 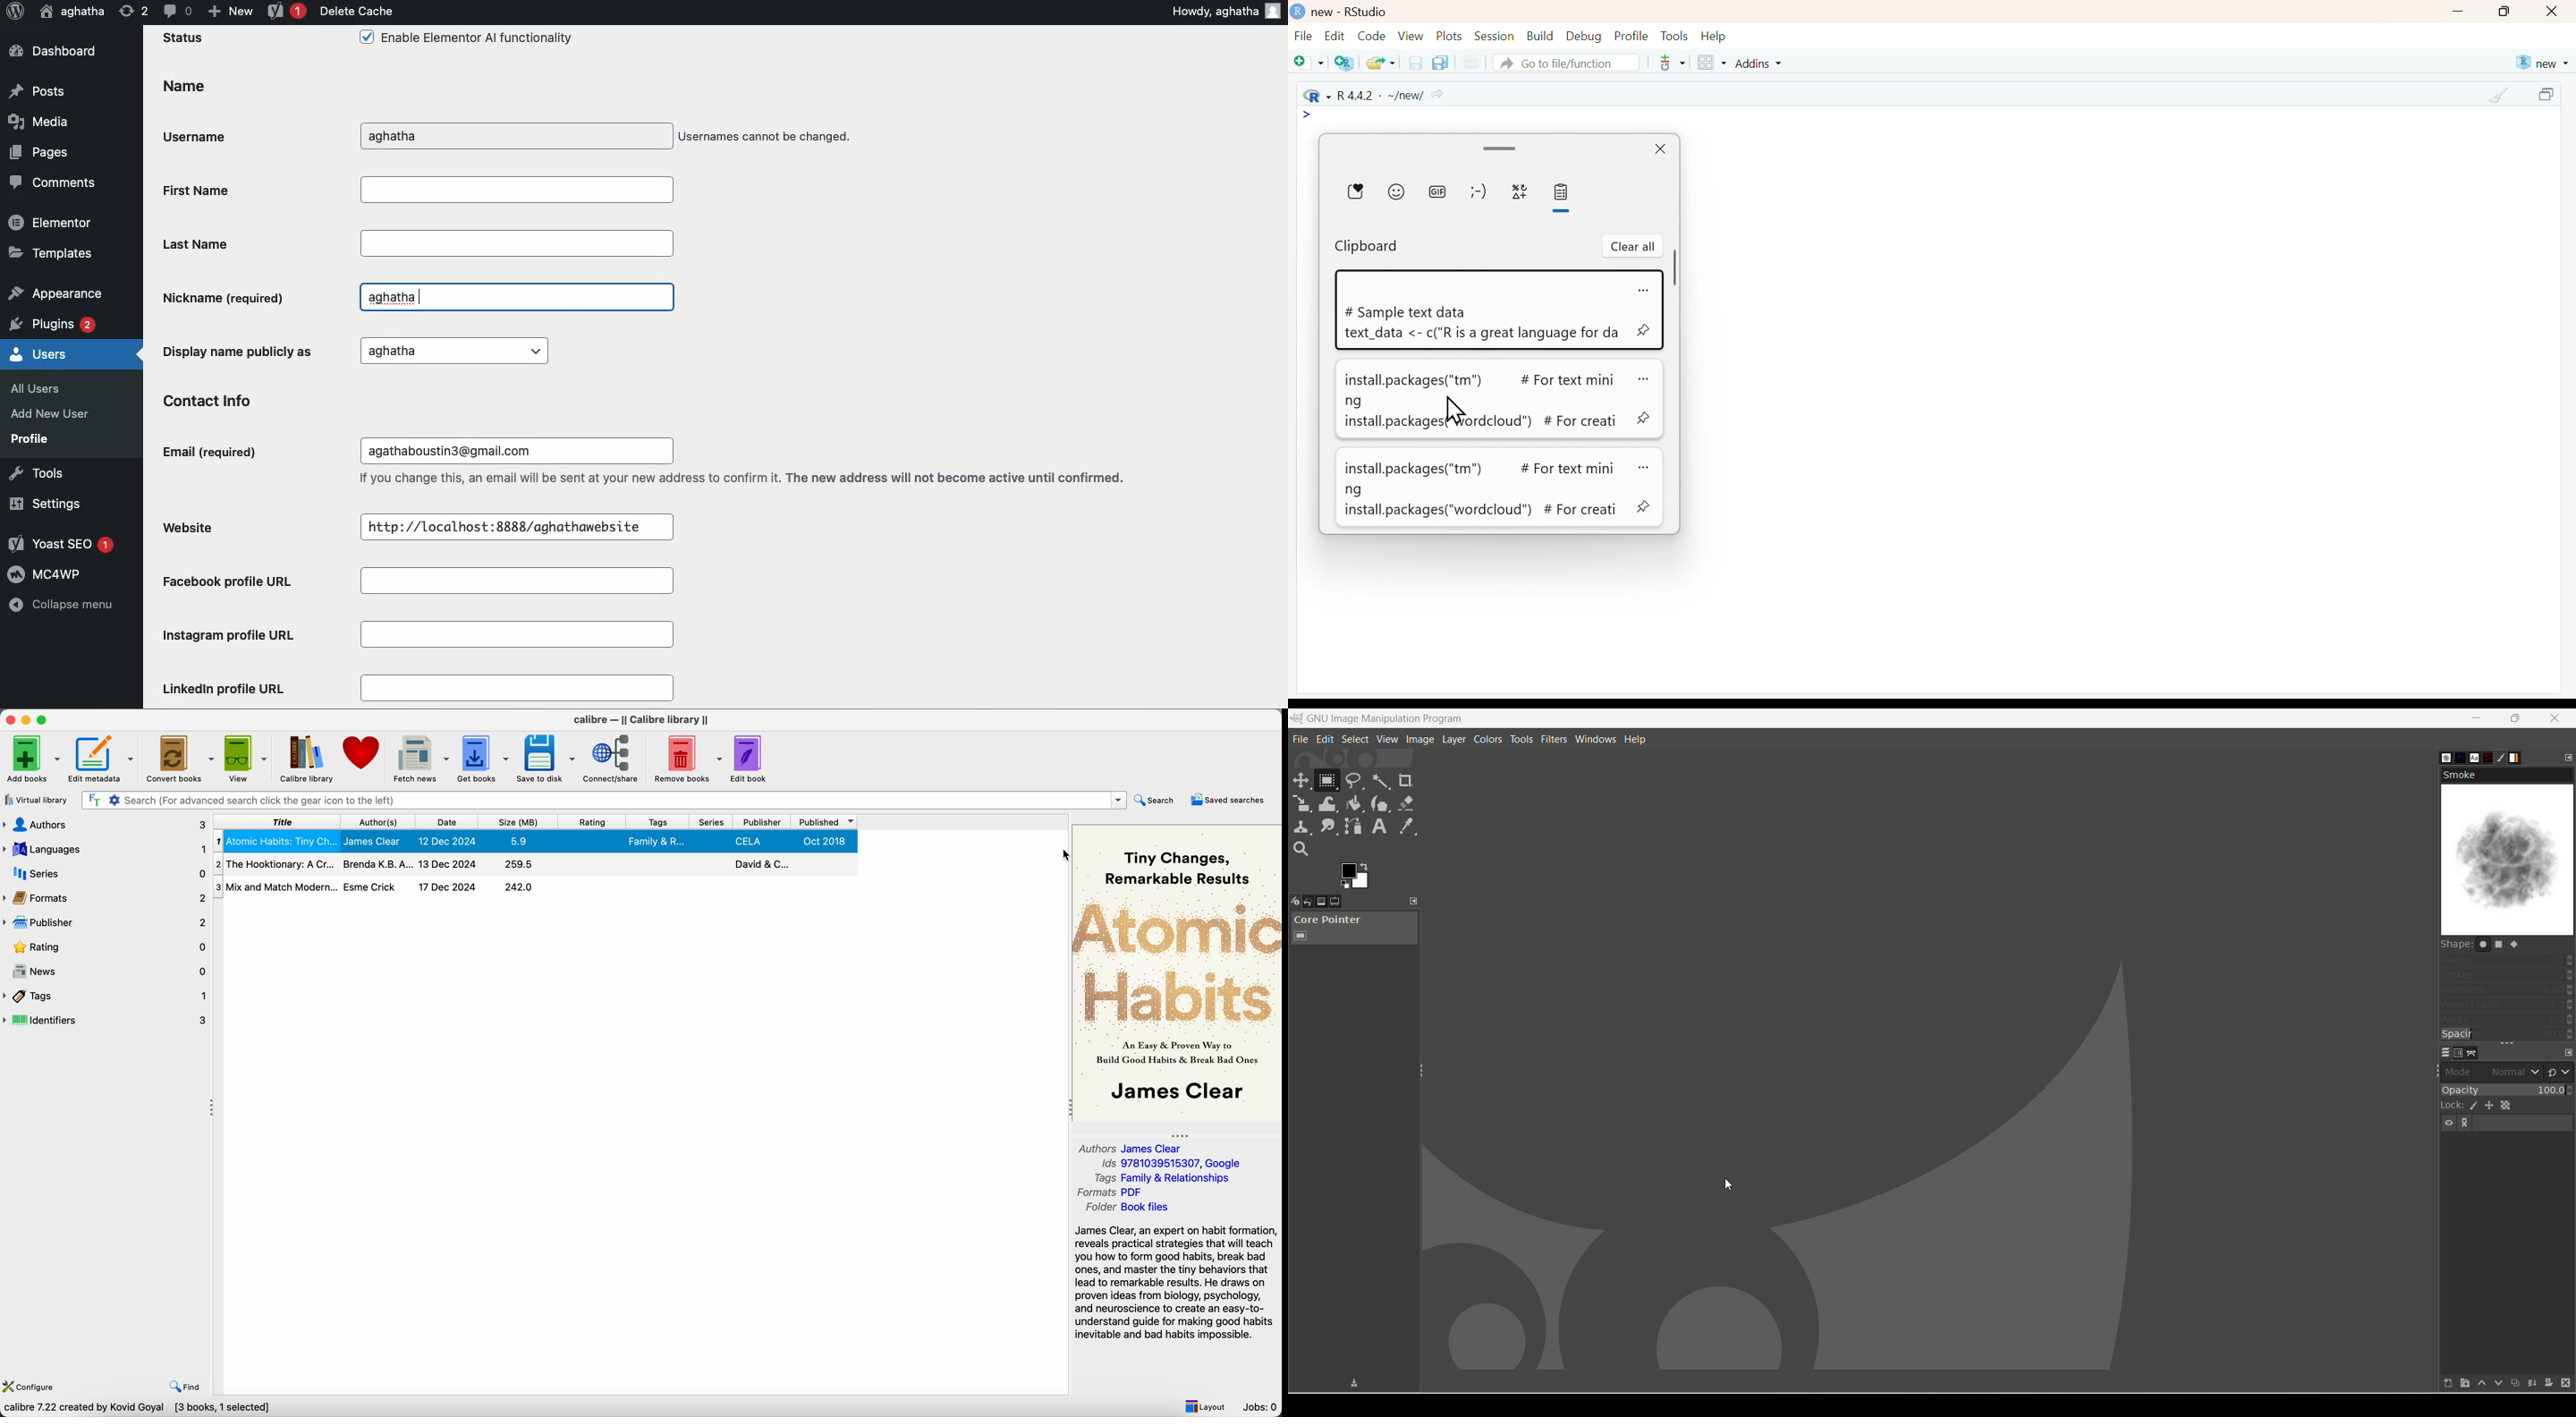 What do you see at coordinates (37, 800) in the screenshot?
I see `virtual library` at bounding box center [37, 800].